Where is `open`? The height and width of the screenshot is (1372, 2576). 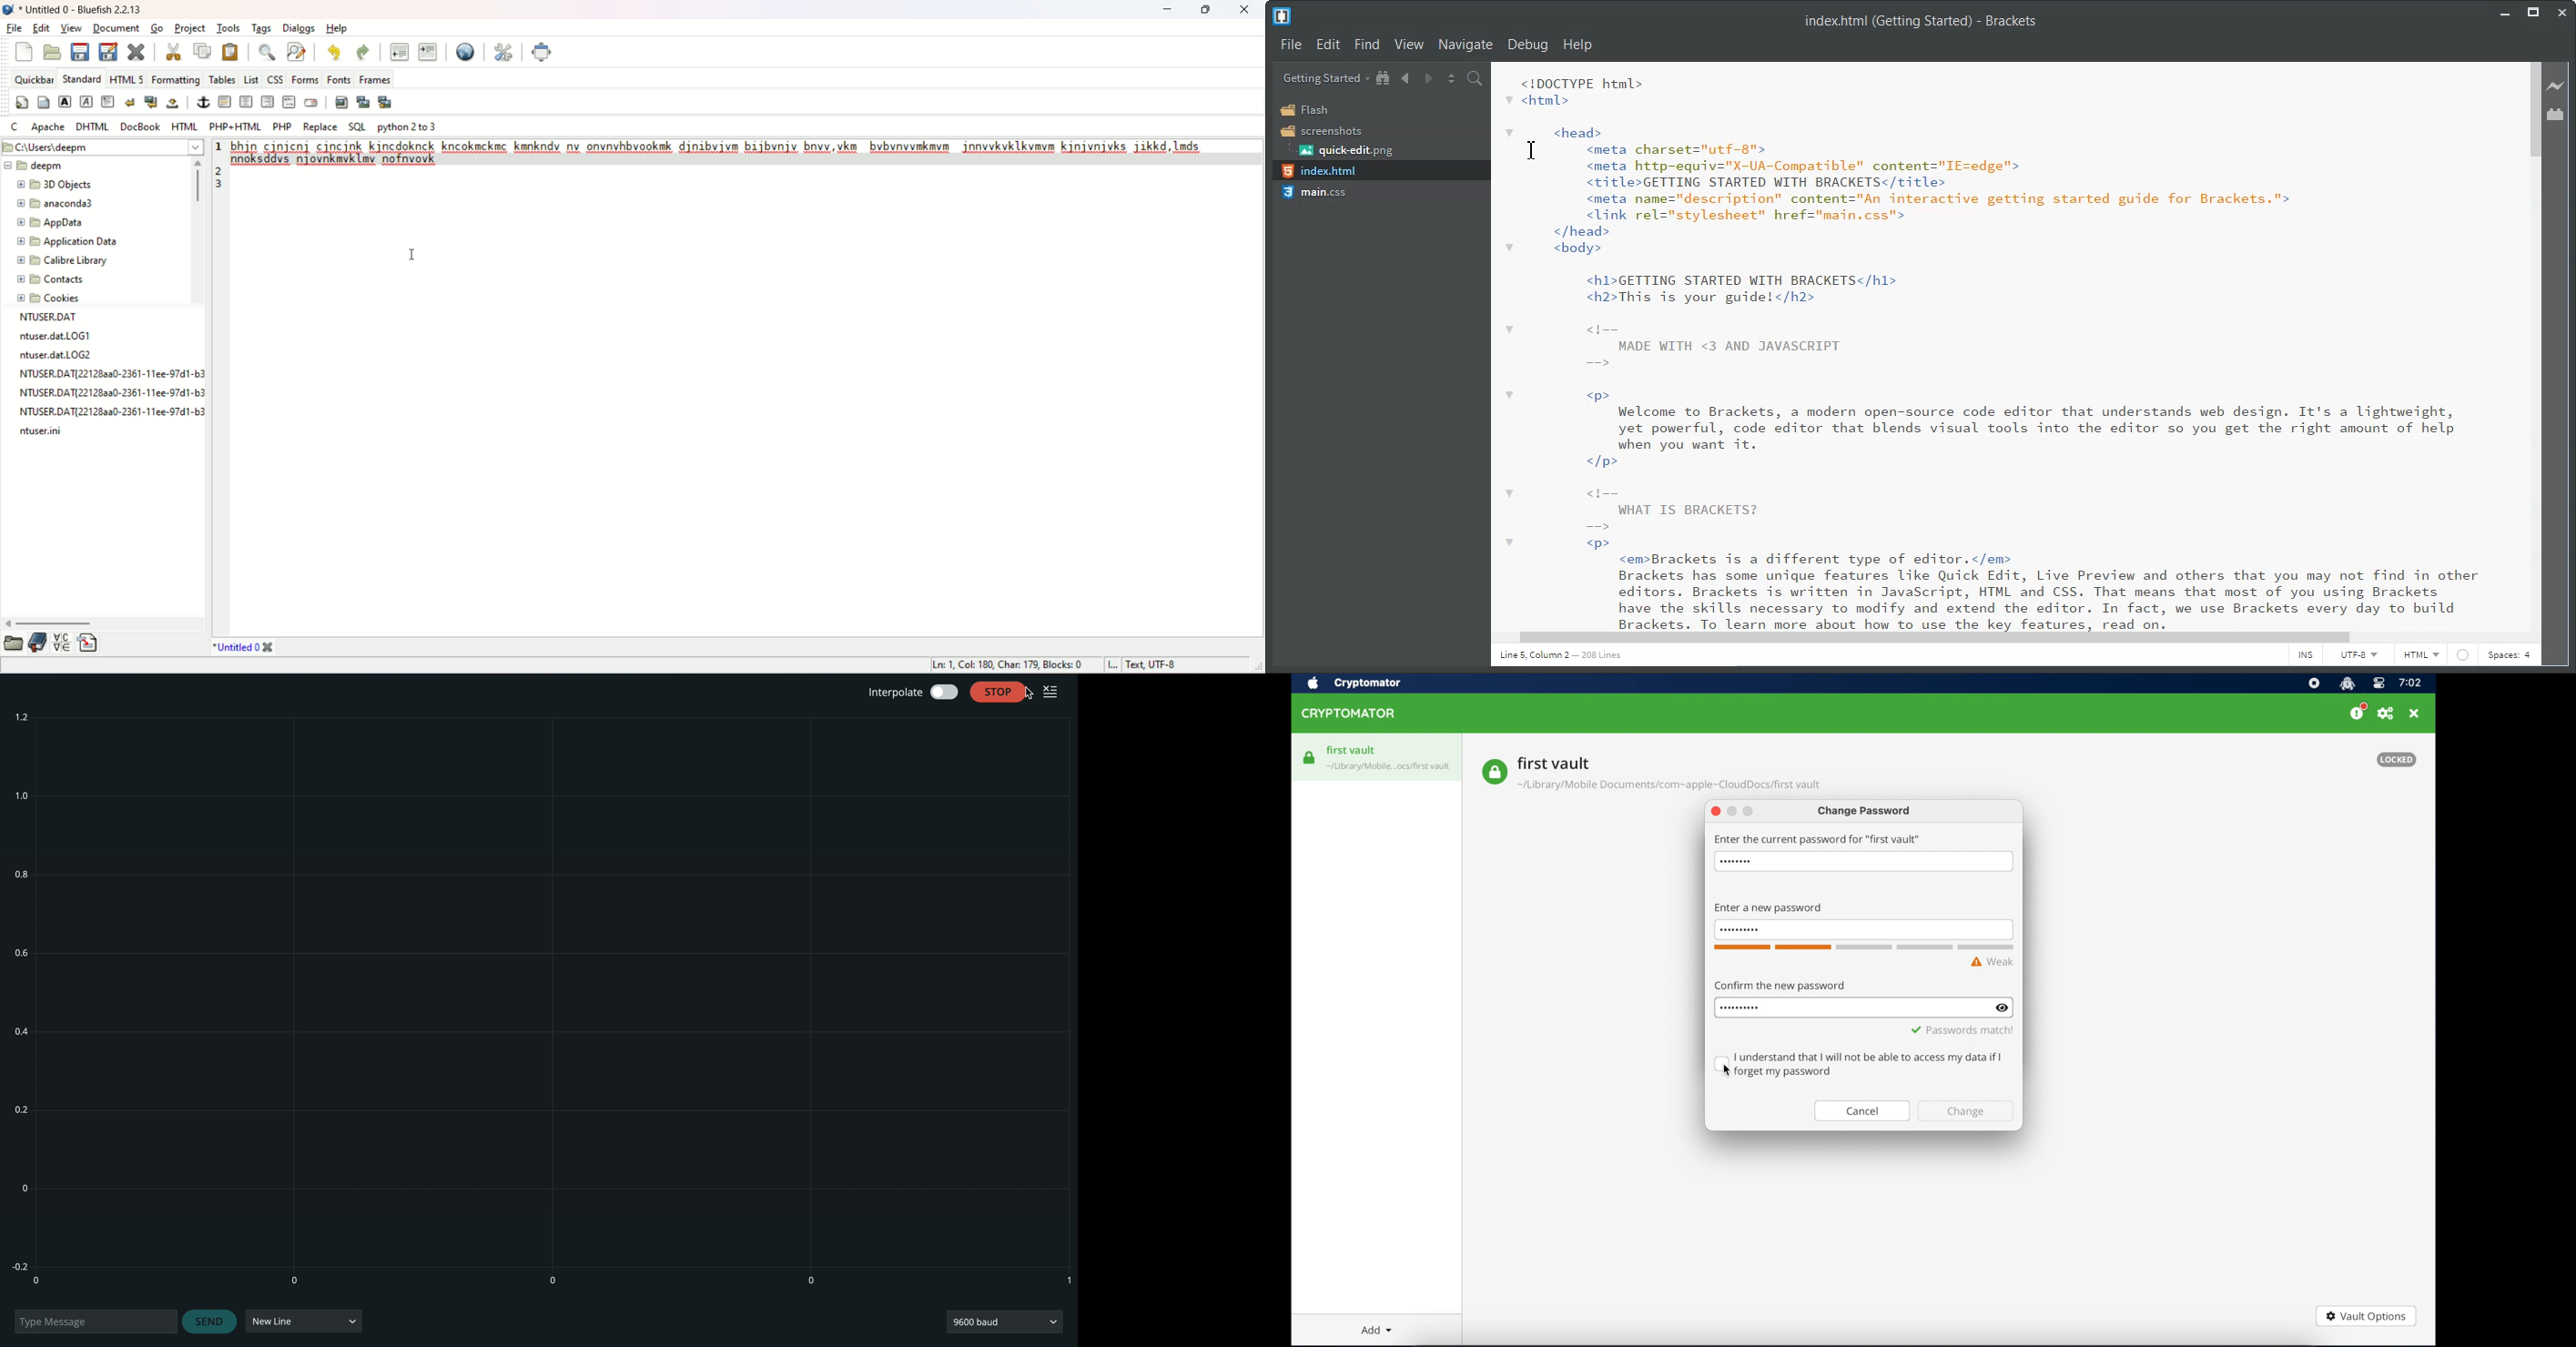 open is located at coordinates (13, 642).